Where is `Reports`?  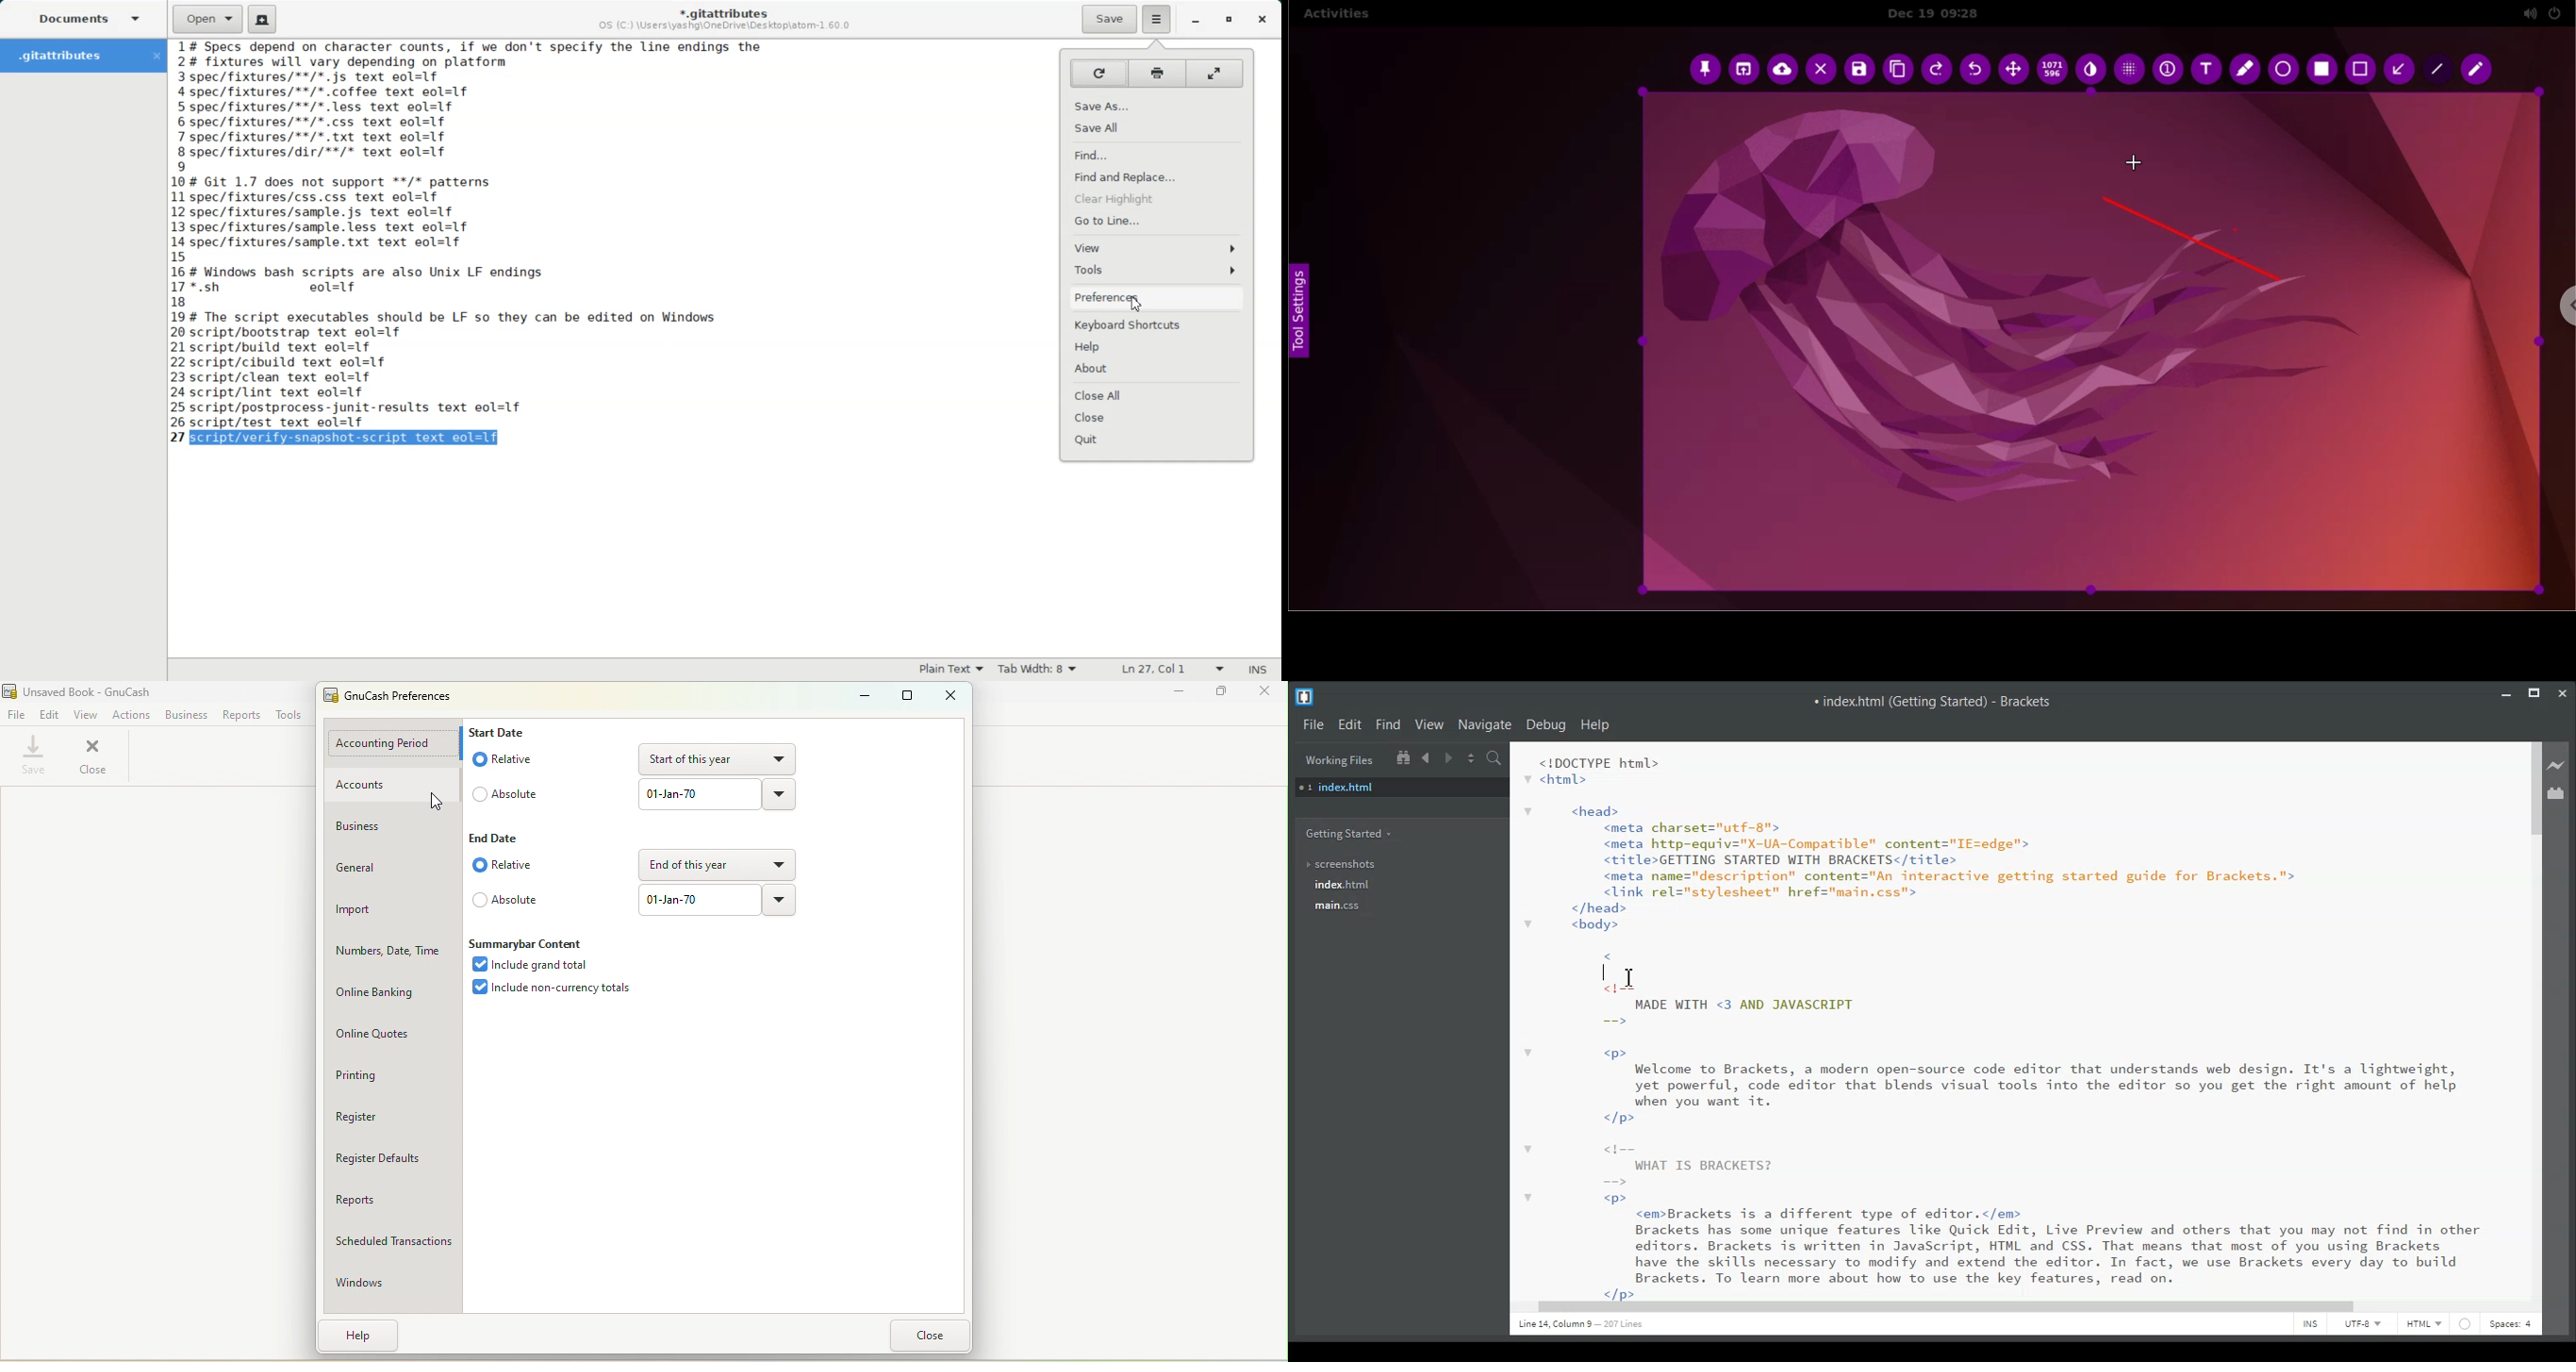
Reports is located at coordinates (391, 1196).